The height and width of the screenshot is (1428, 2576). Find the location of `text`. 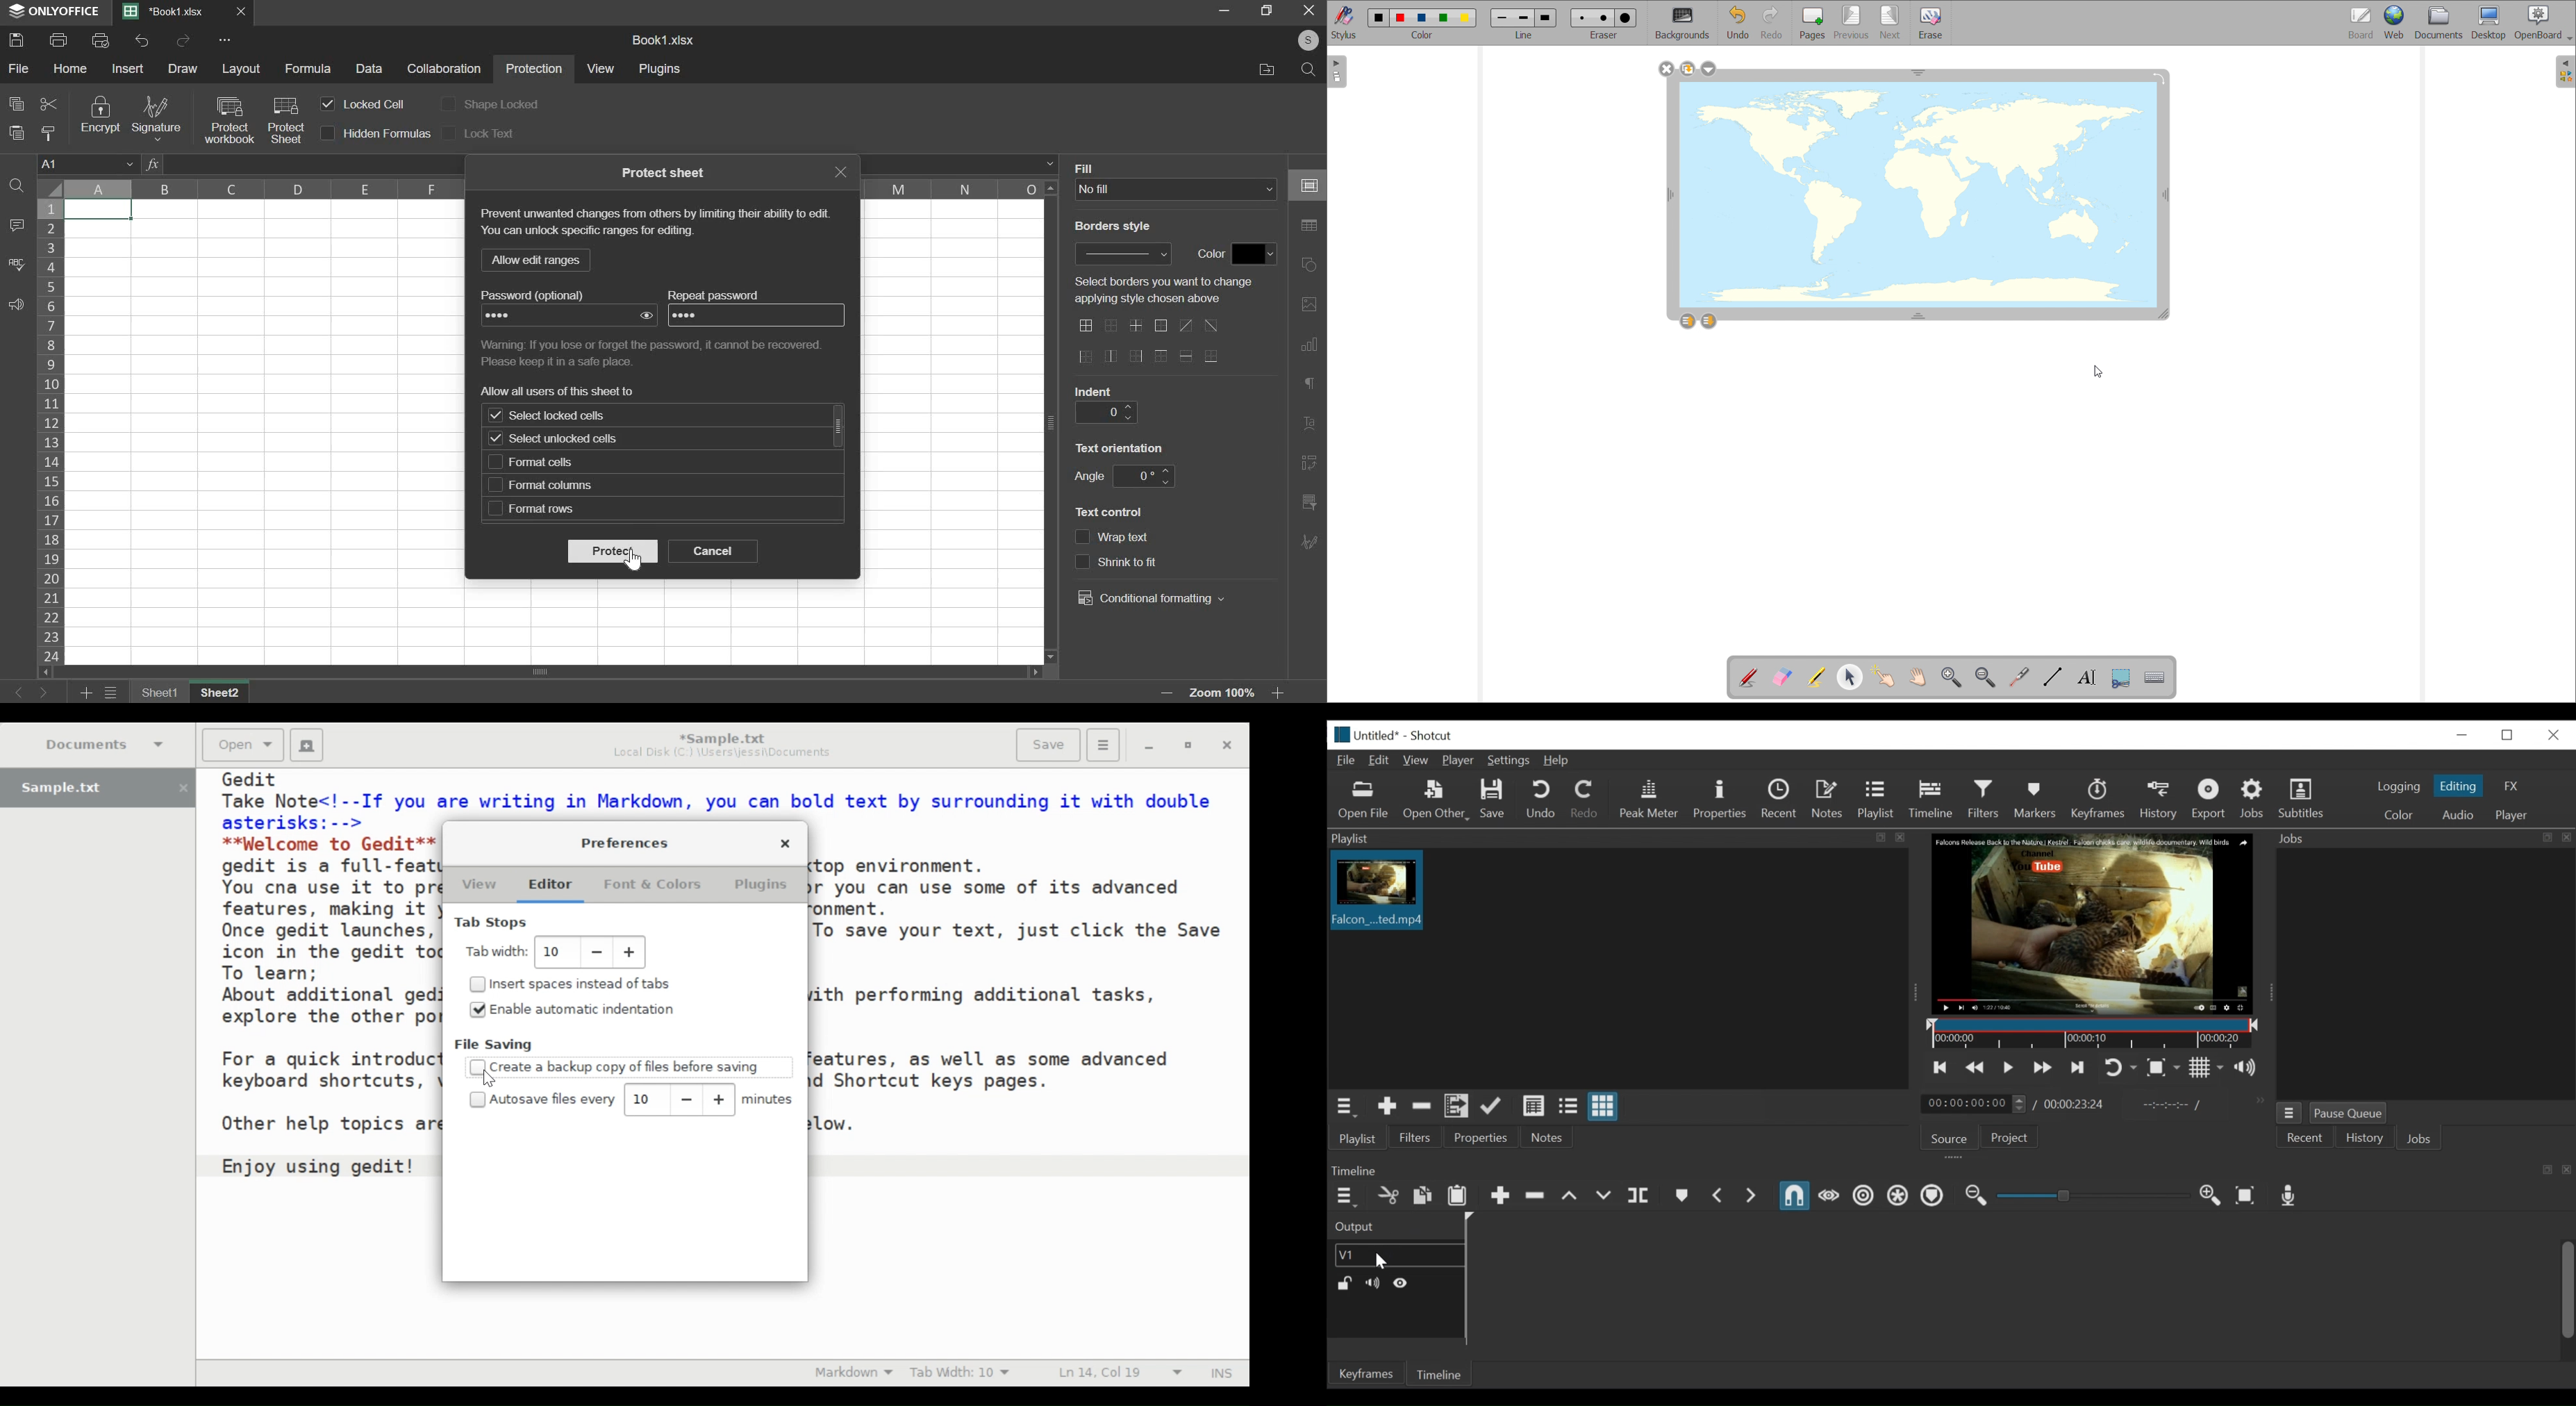

text is located at coordinates (560, 390).